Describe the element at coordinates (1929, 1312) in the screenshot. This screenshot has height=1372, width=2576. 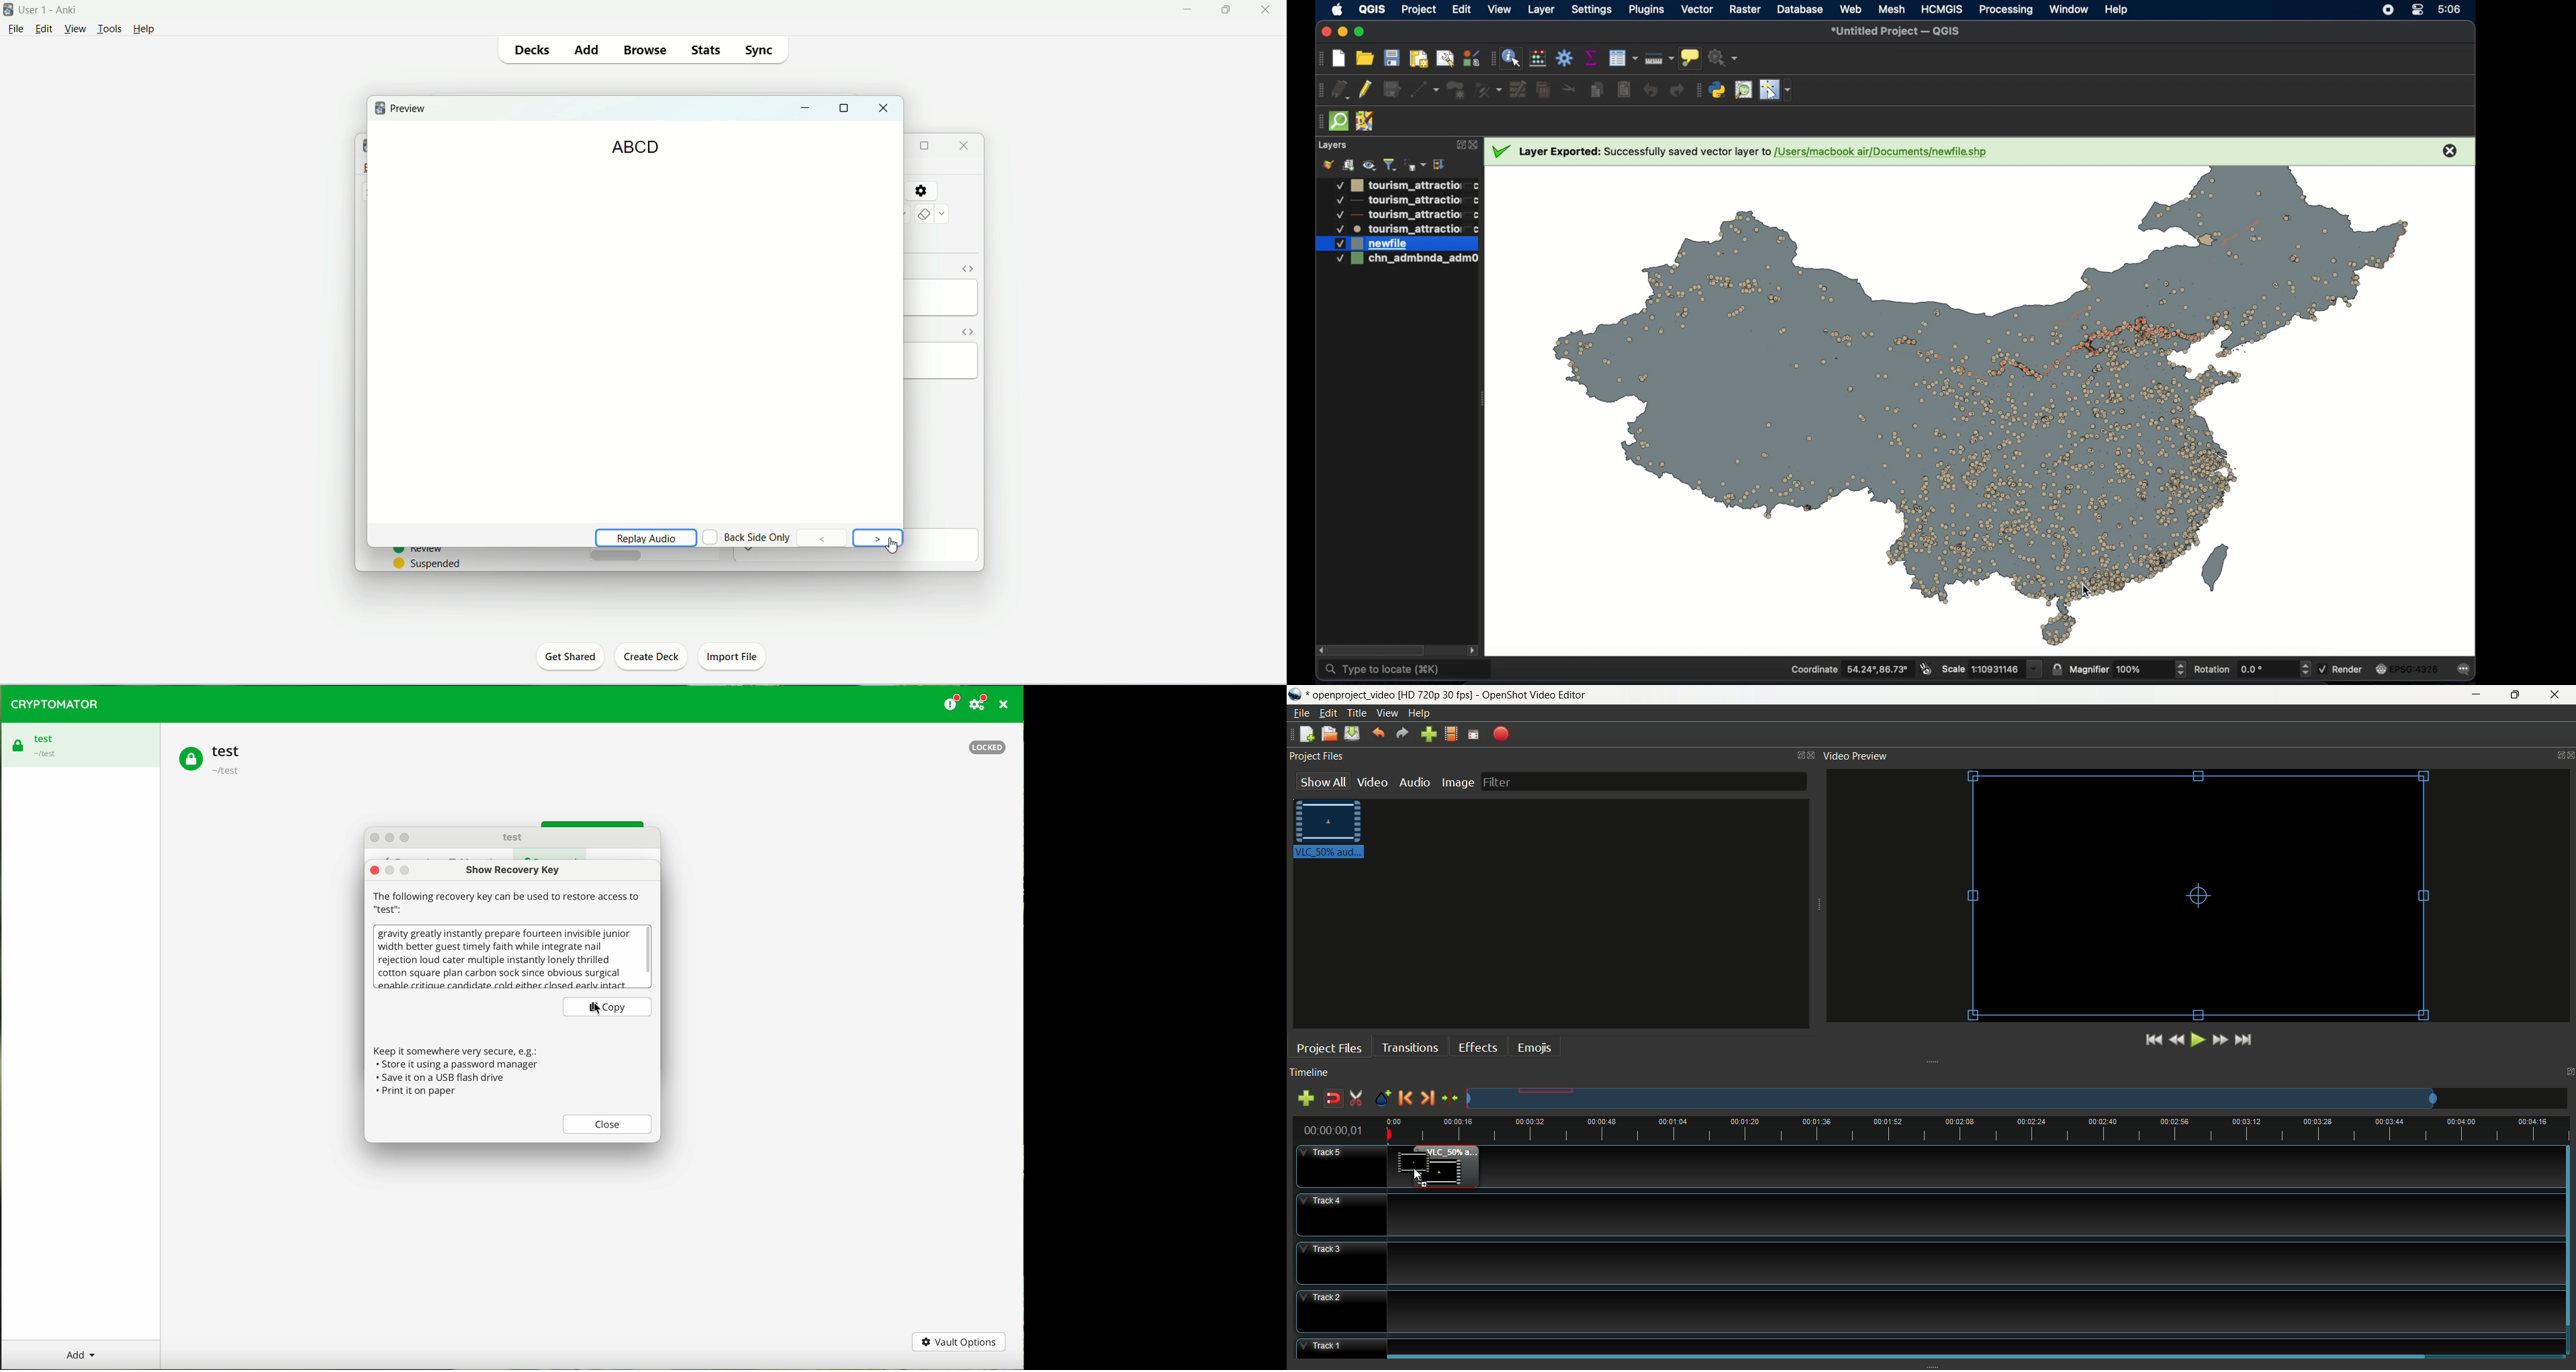
I see `track2` at that location.